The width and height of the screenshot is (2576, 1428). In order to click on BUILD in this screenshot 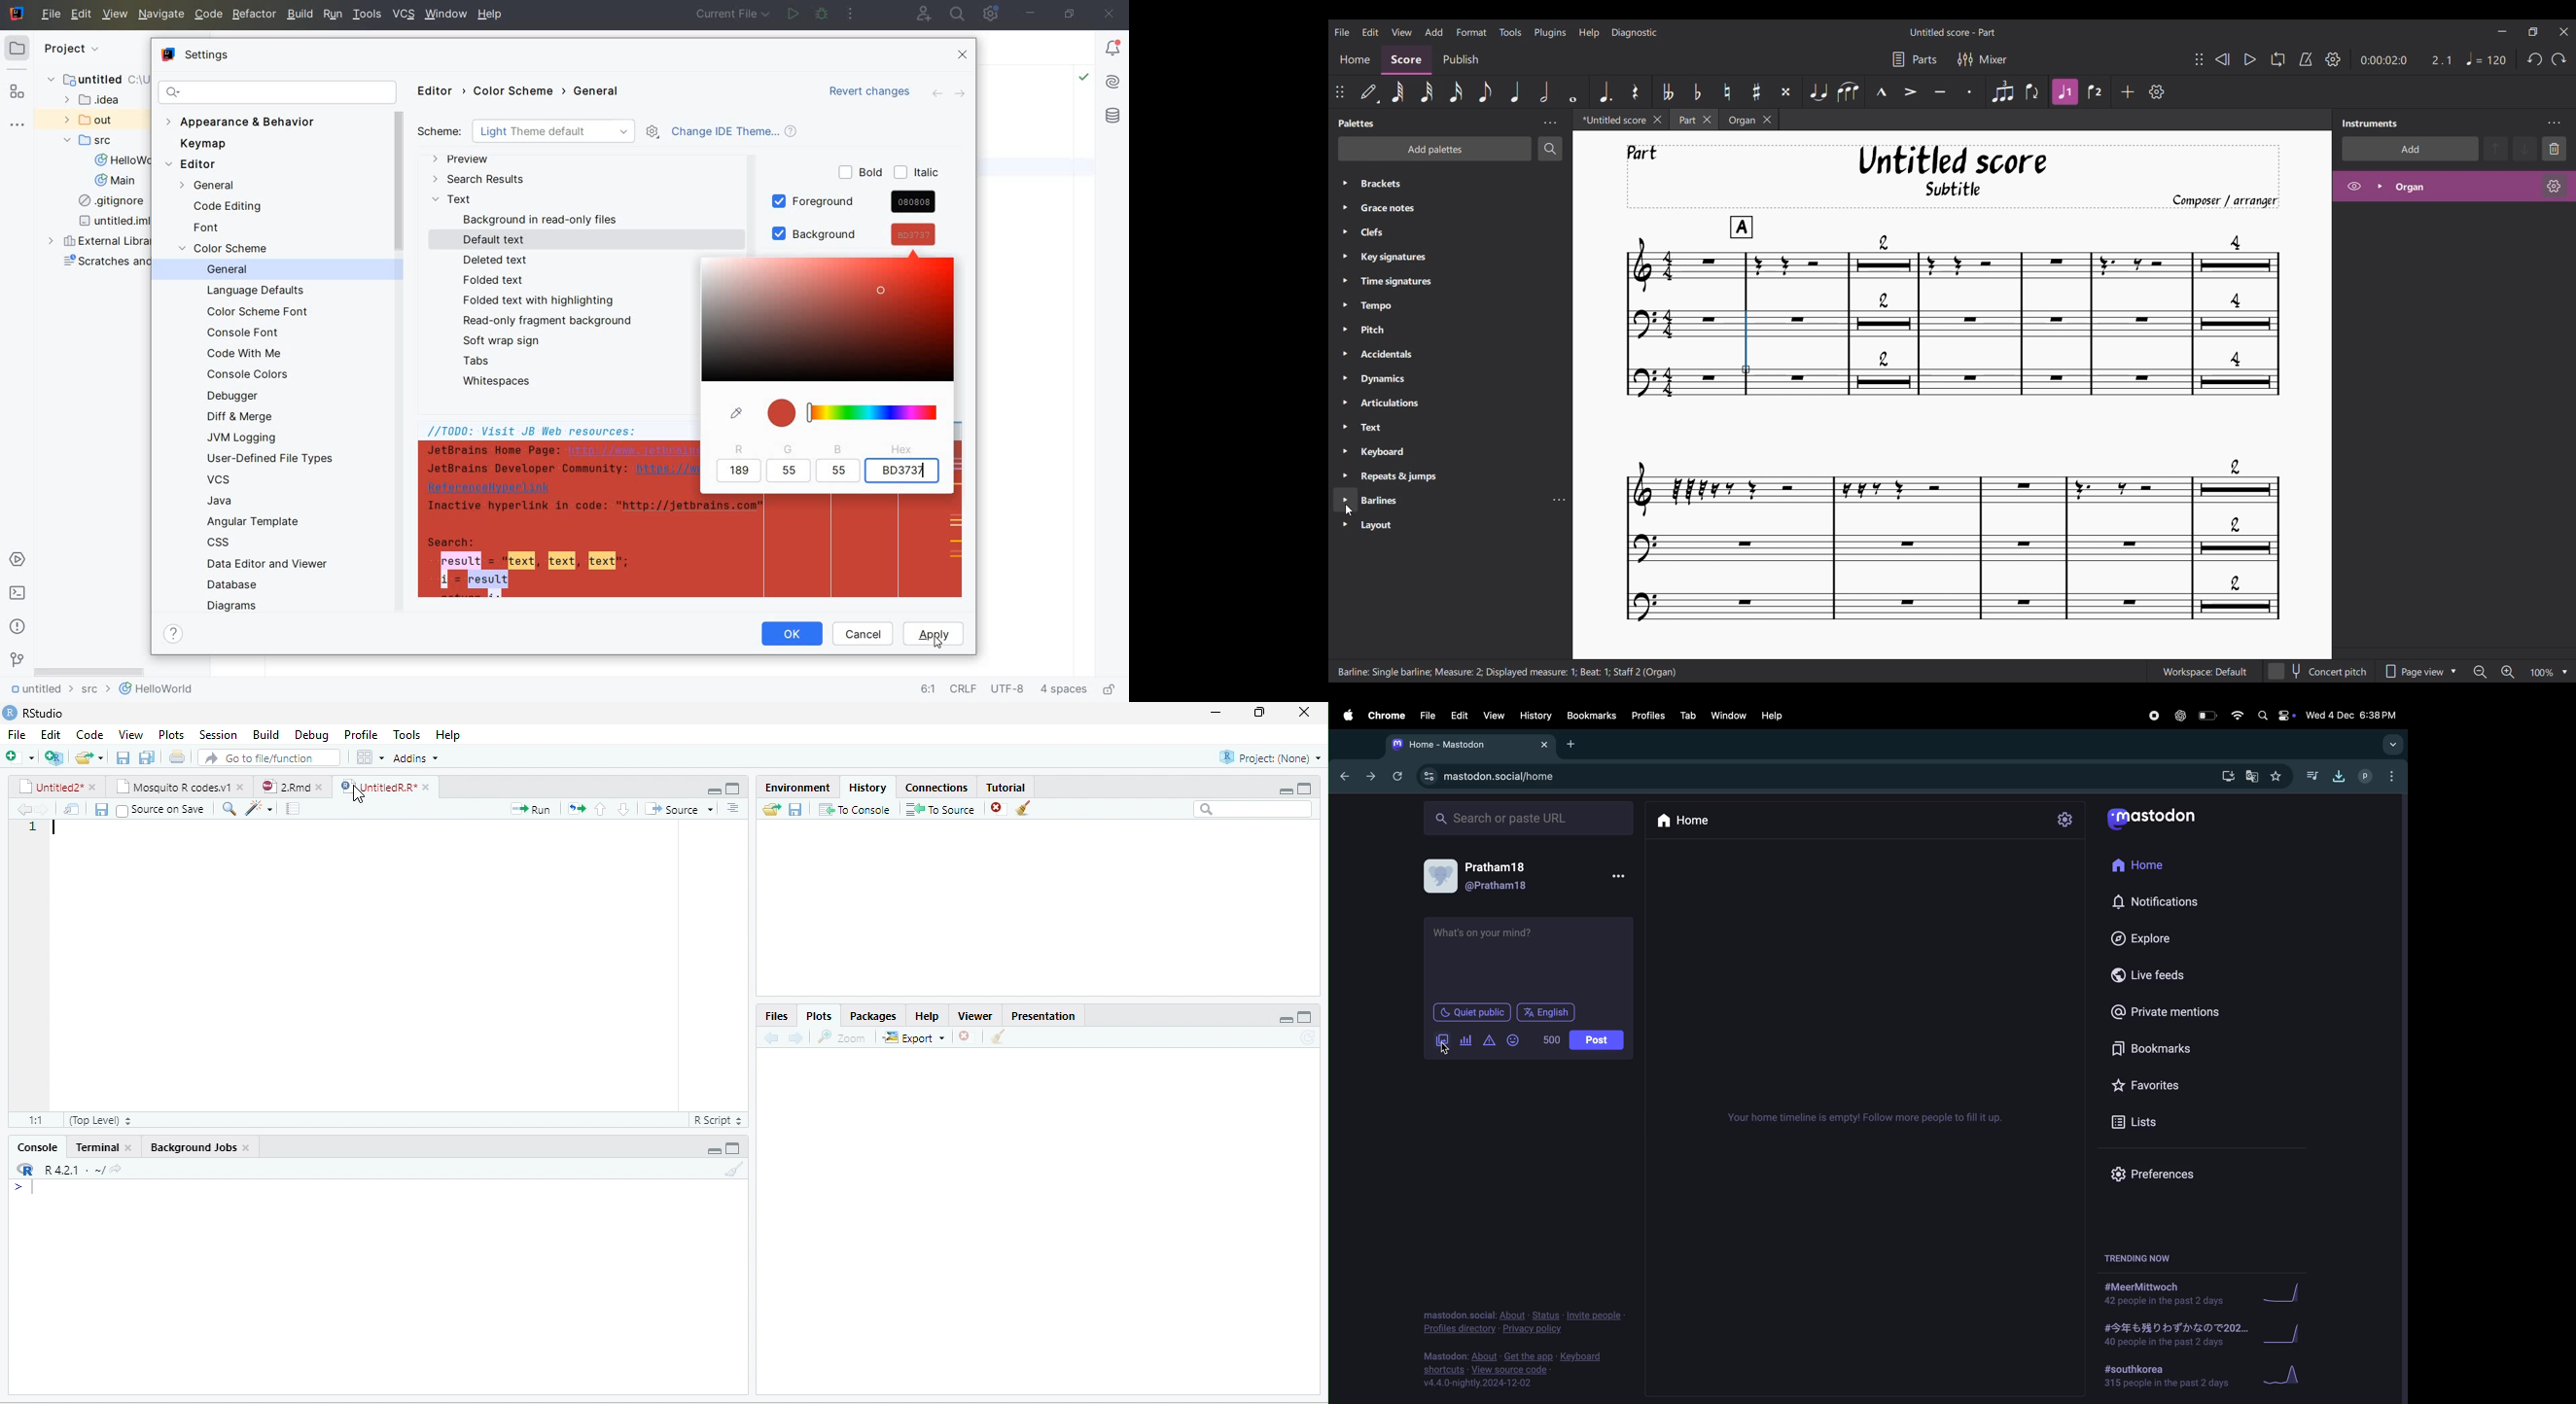, I will do `click(300, 14)`.